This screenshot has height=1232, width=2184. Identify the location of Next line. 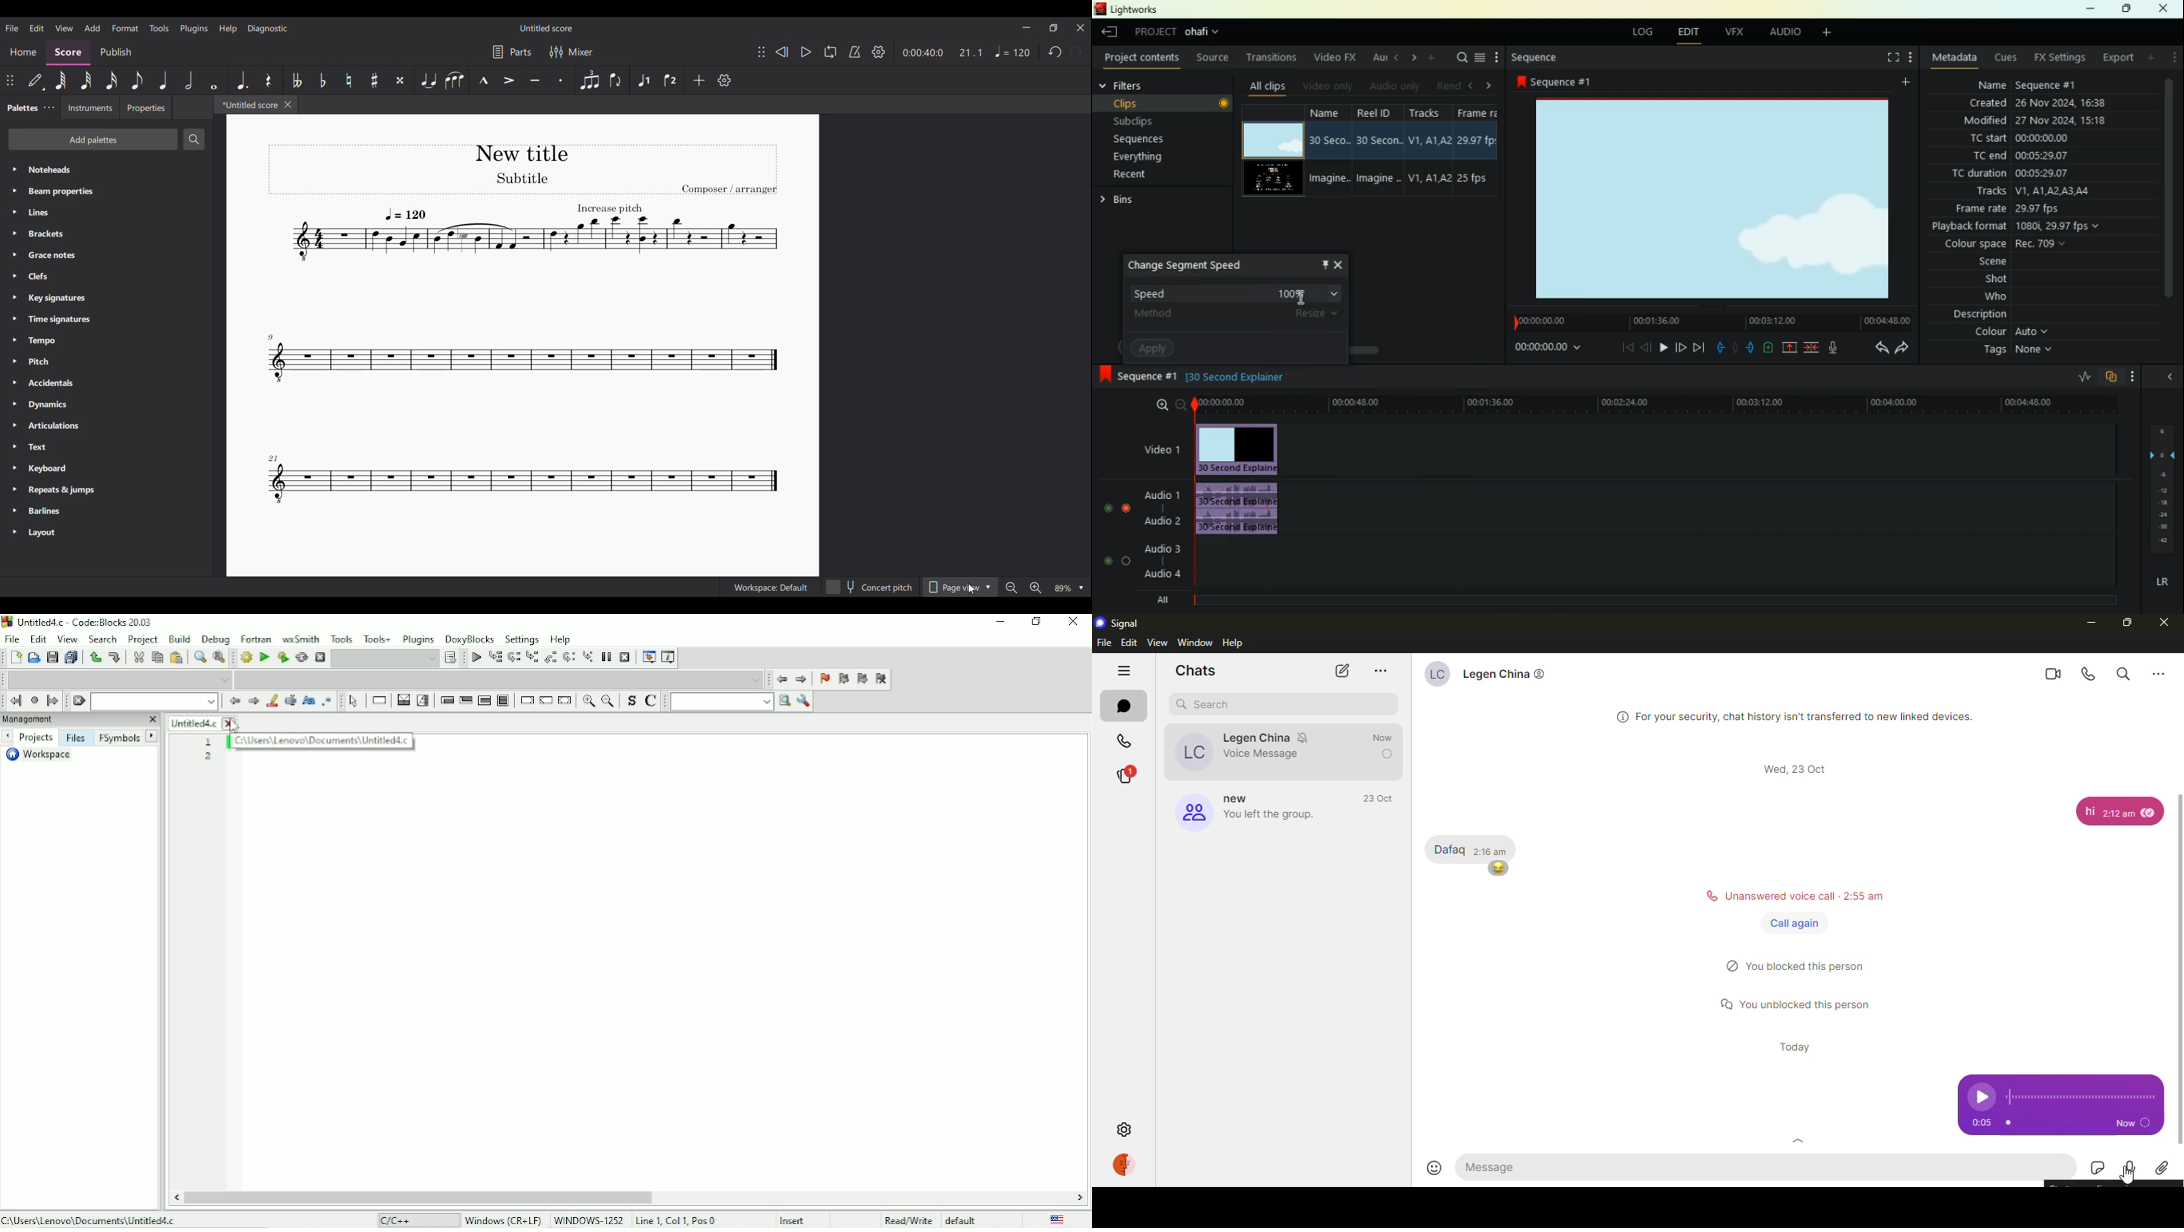
(514, 657).